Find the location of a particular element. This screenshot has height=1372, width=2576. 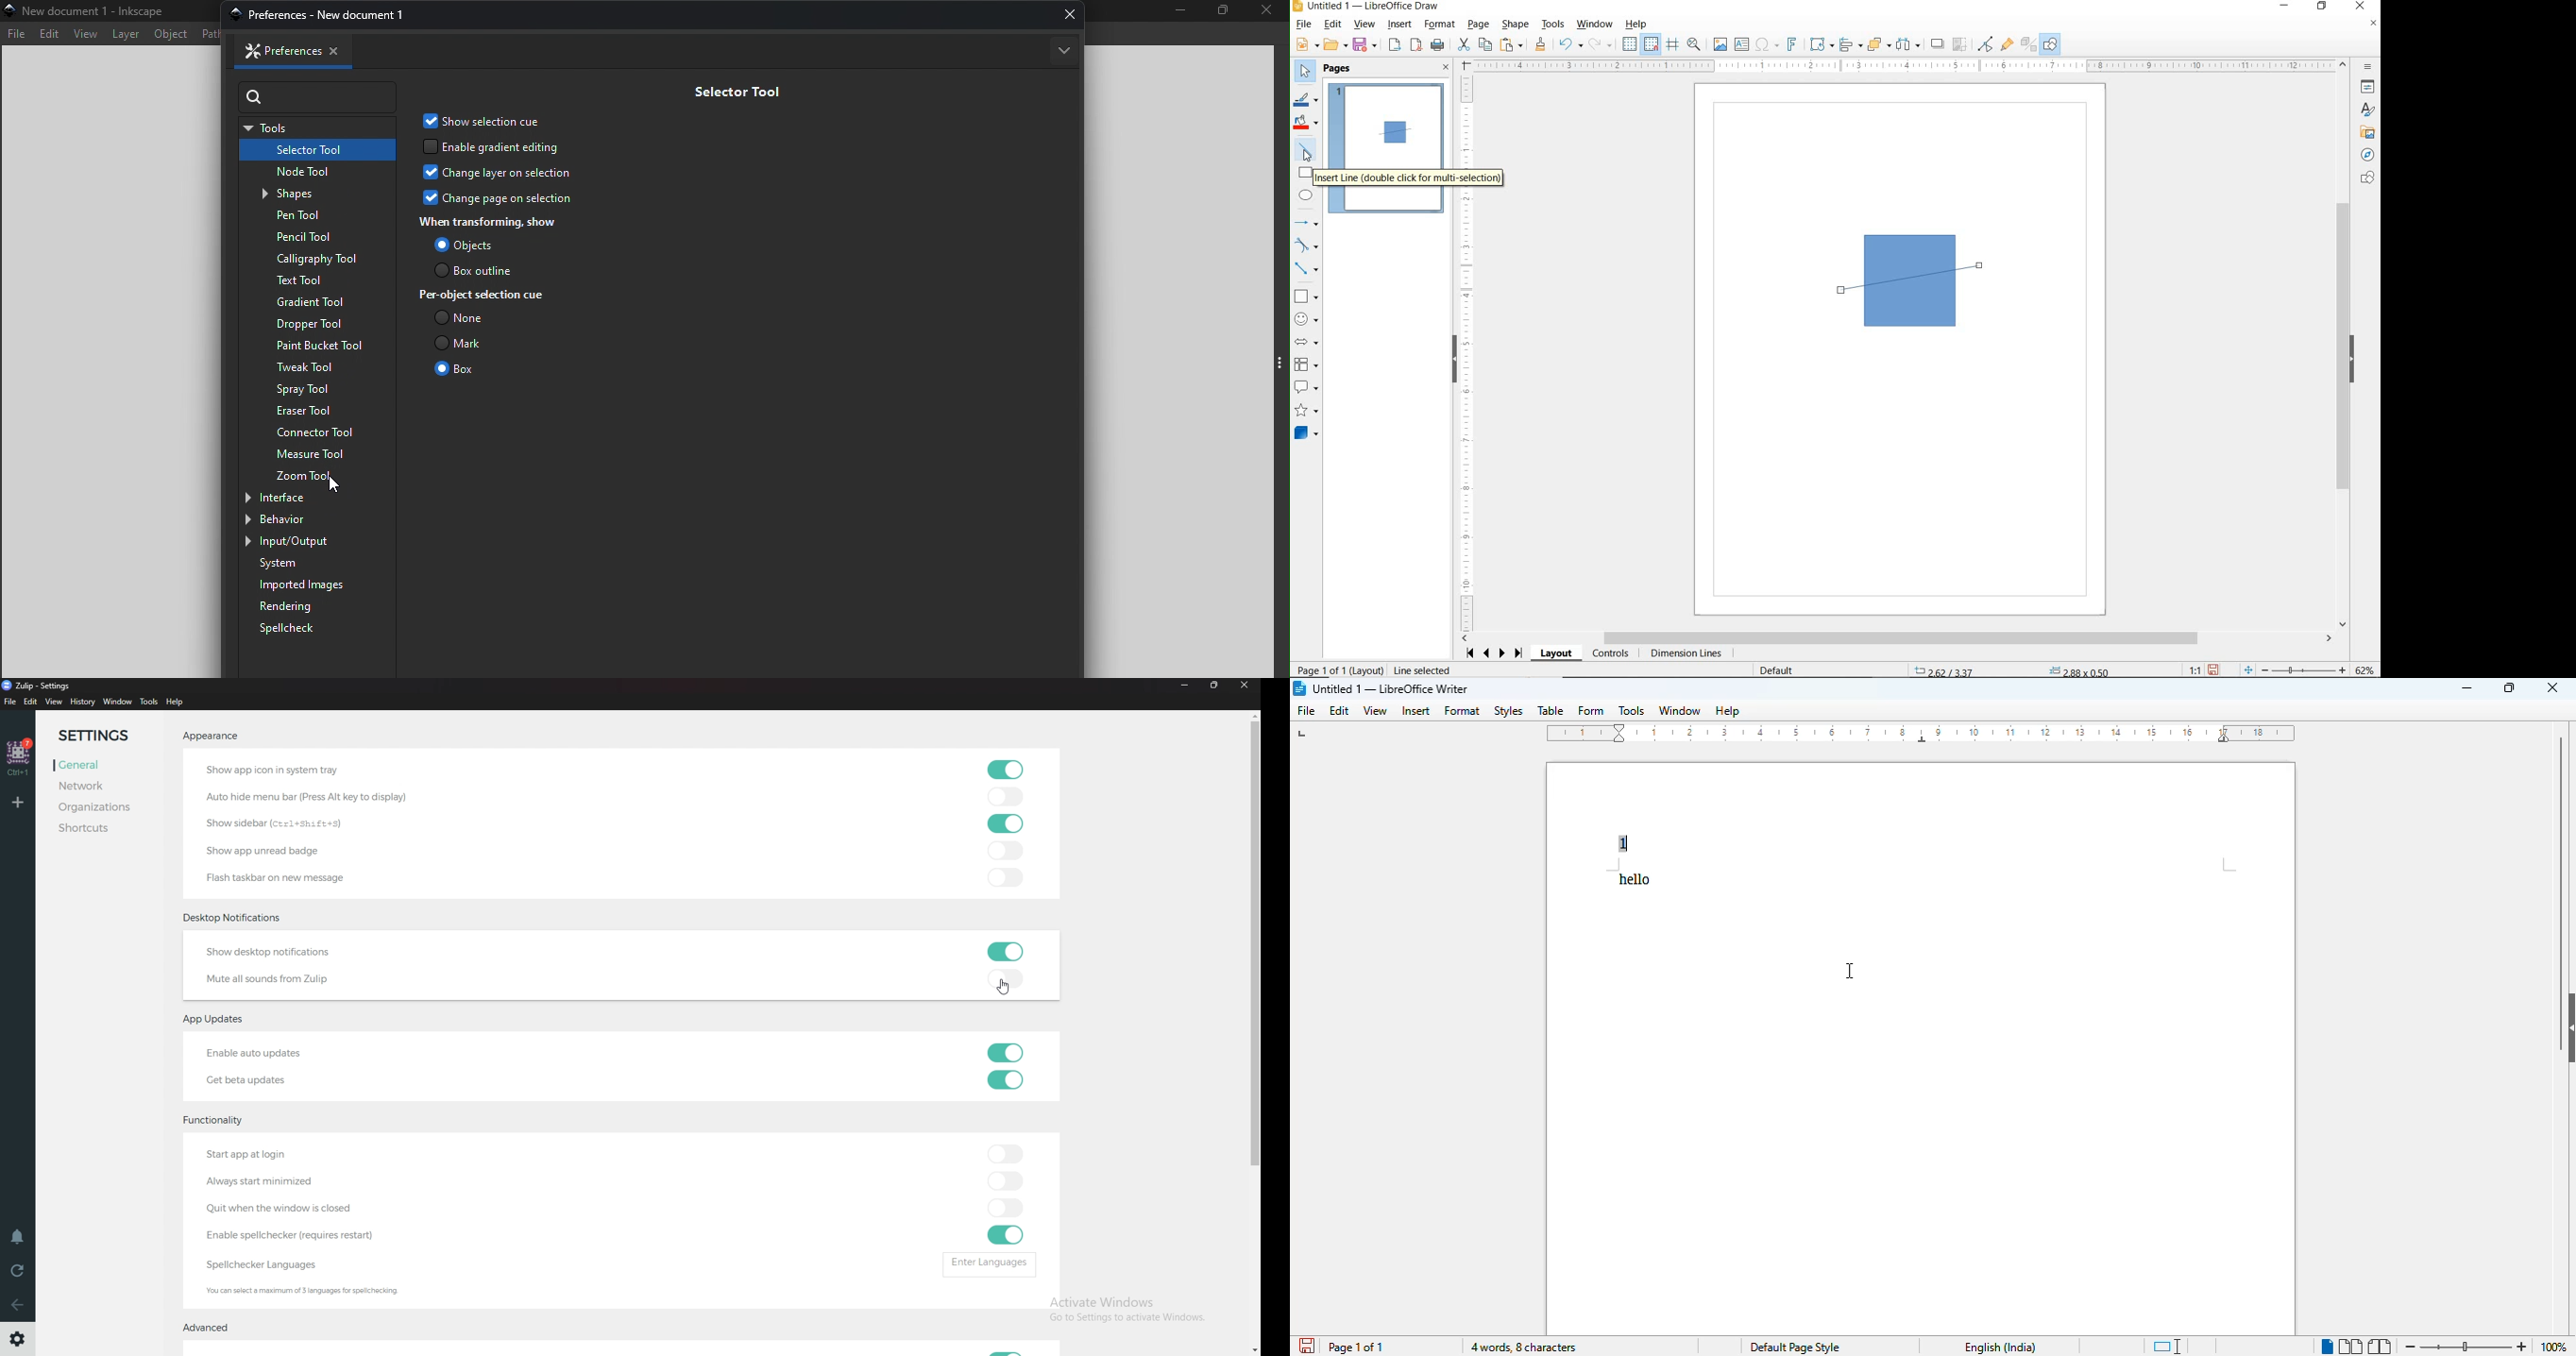

STANDARD SELECTION is located at coordinates (2013, 668).